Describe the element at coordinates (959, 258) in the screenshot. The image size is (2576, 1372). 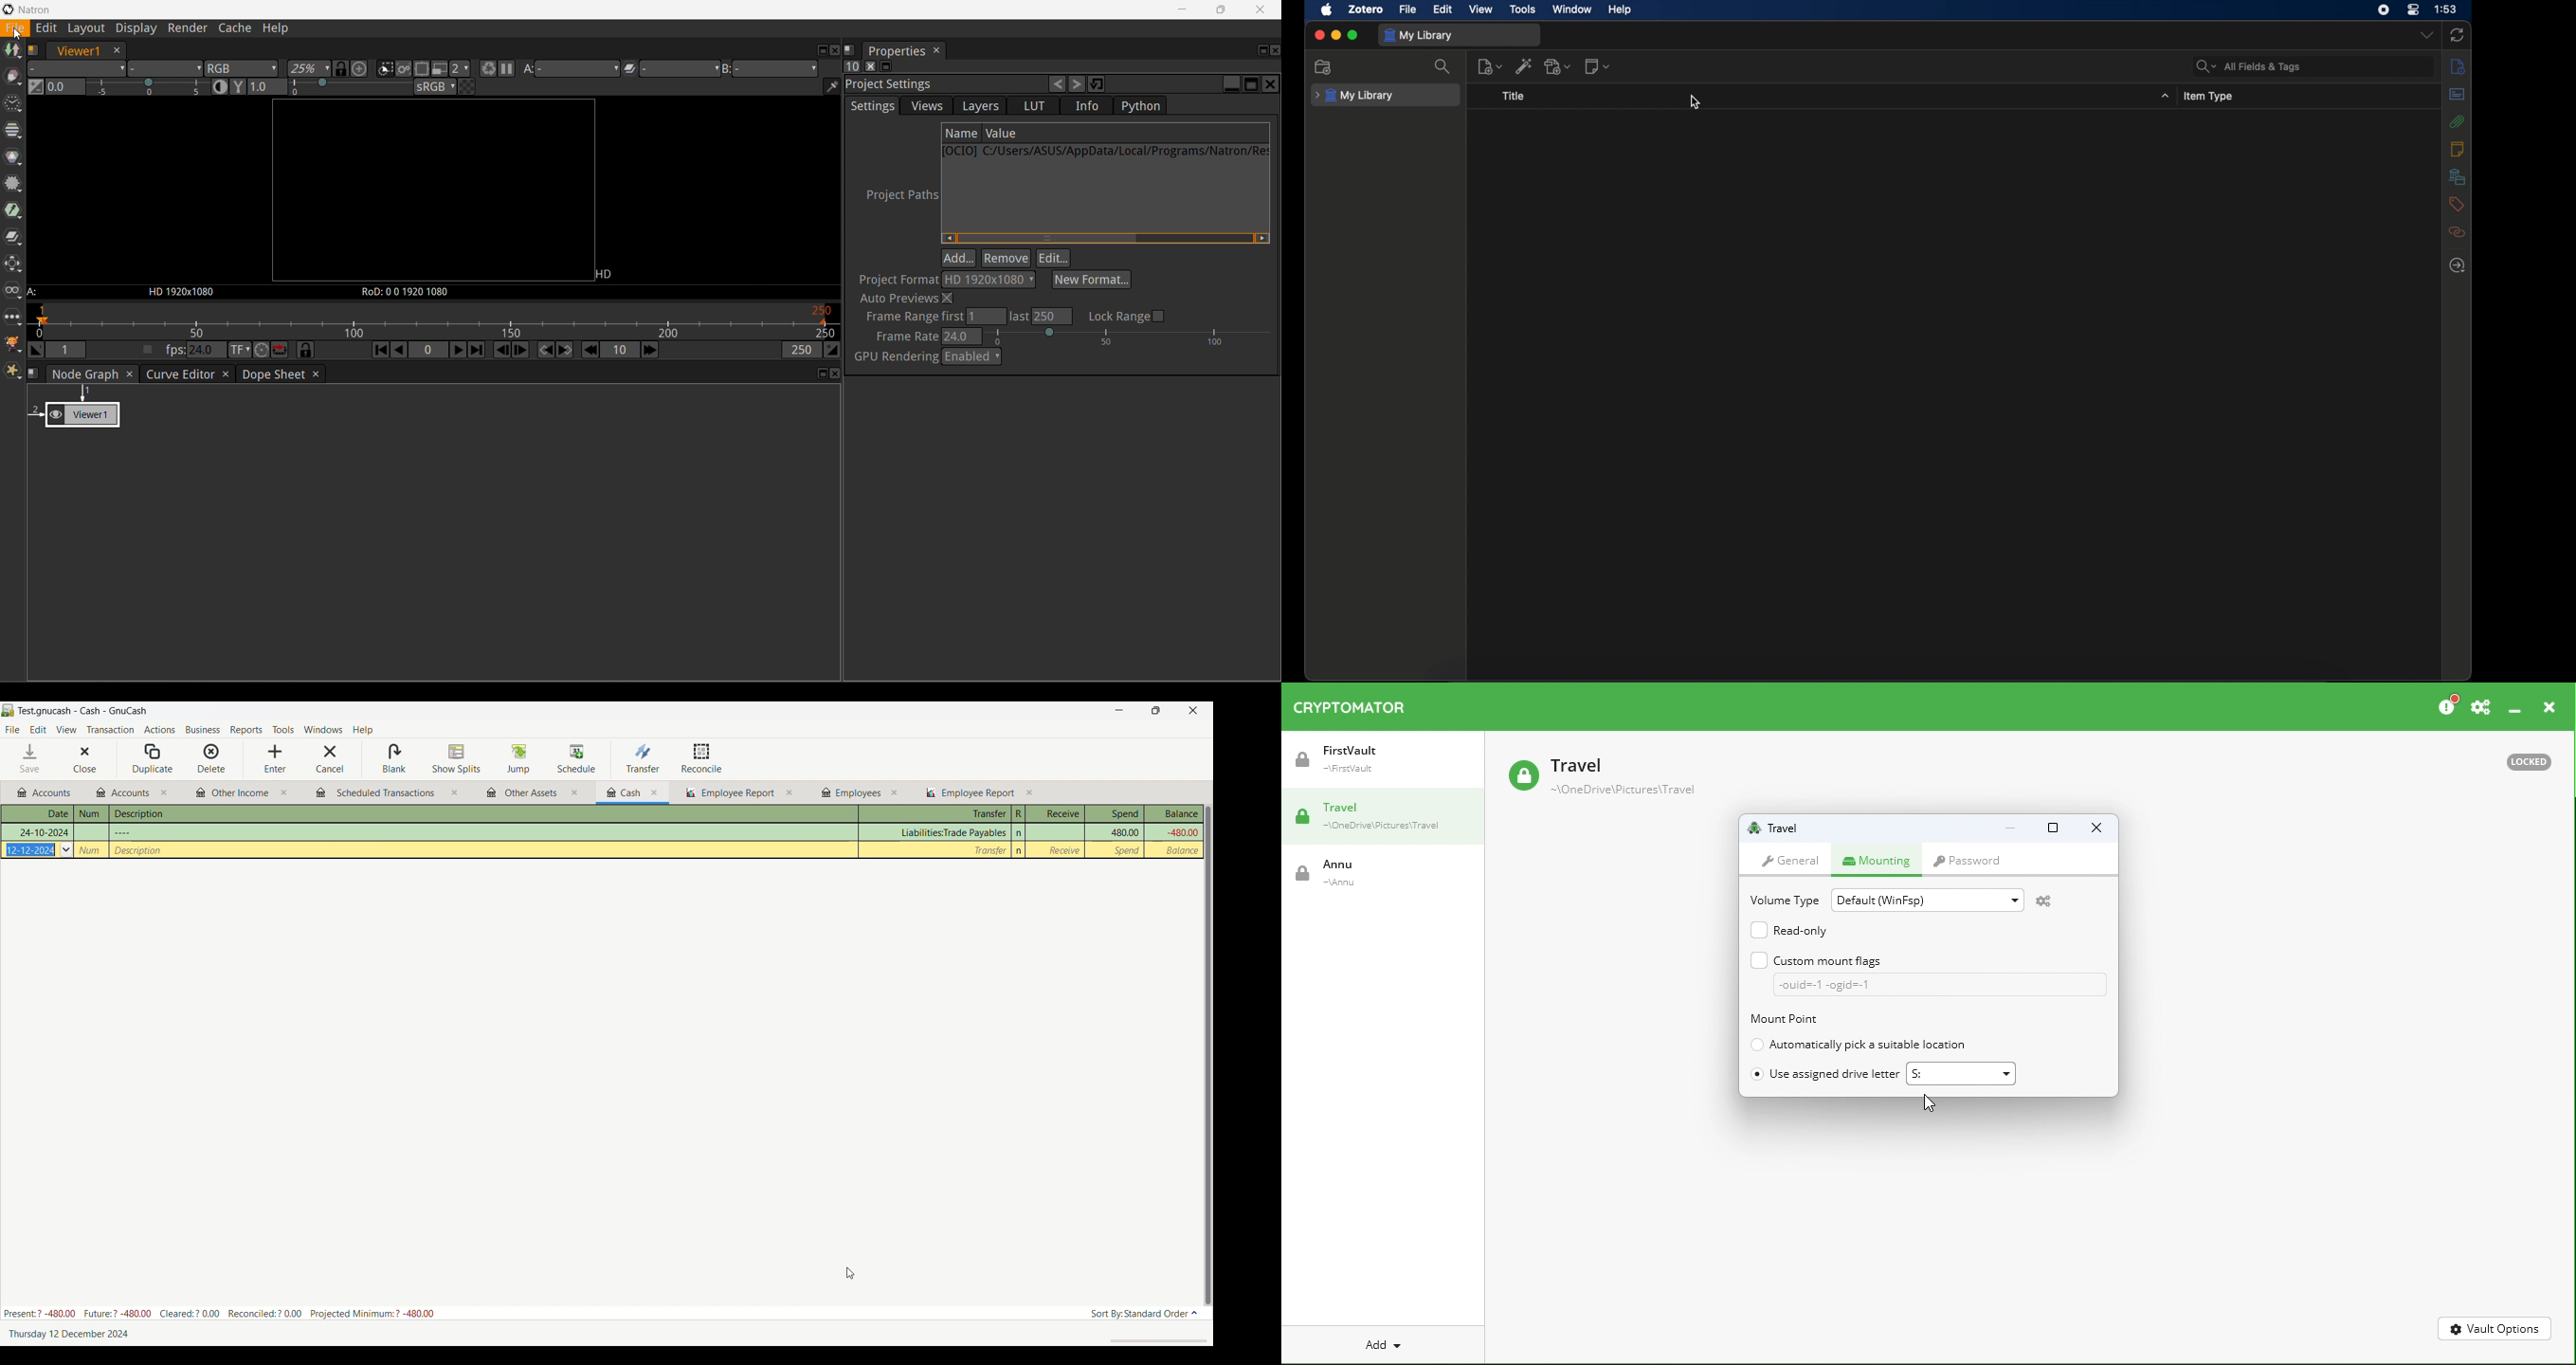
I see `` at that location.